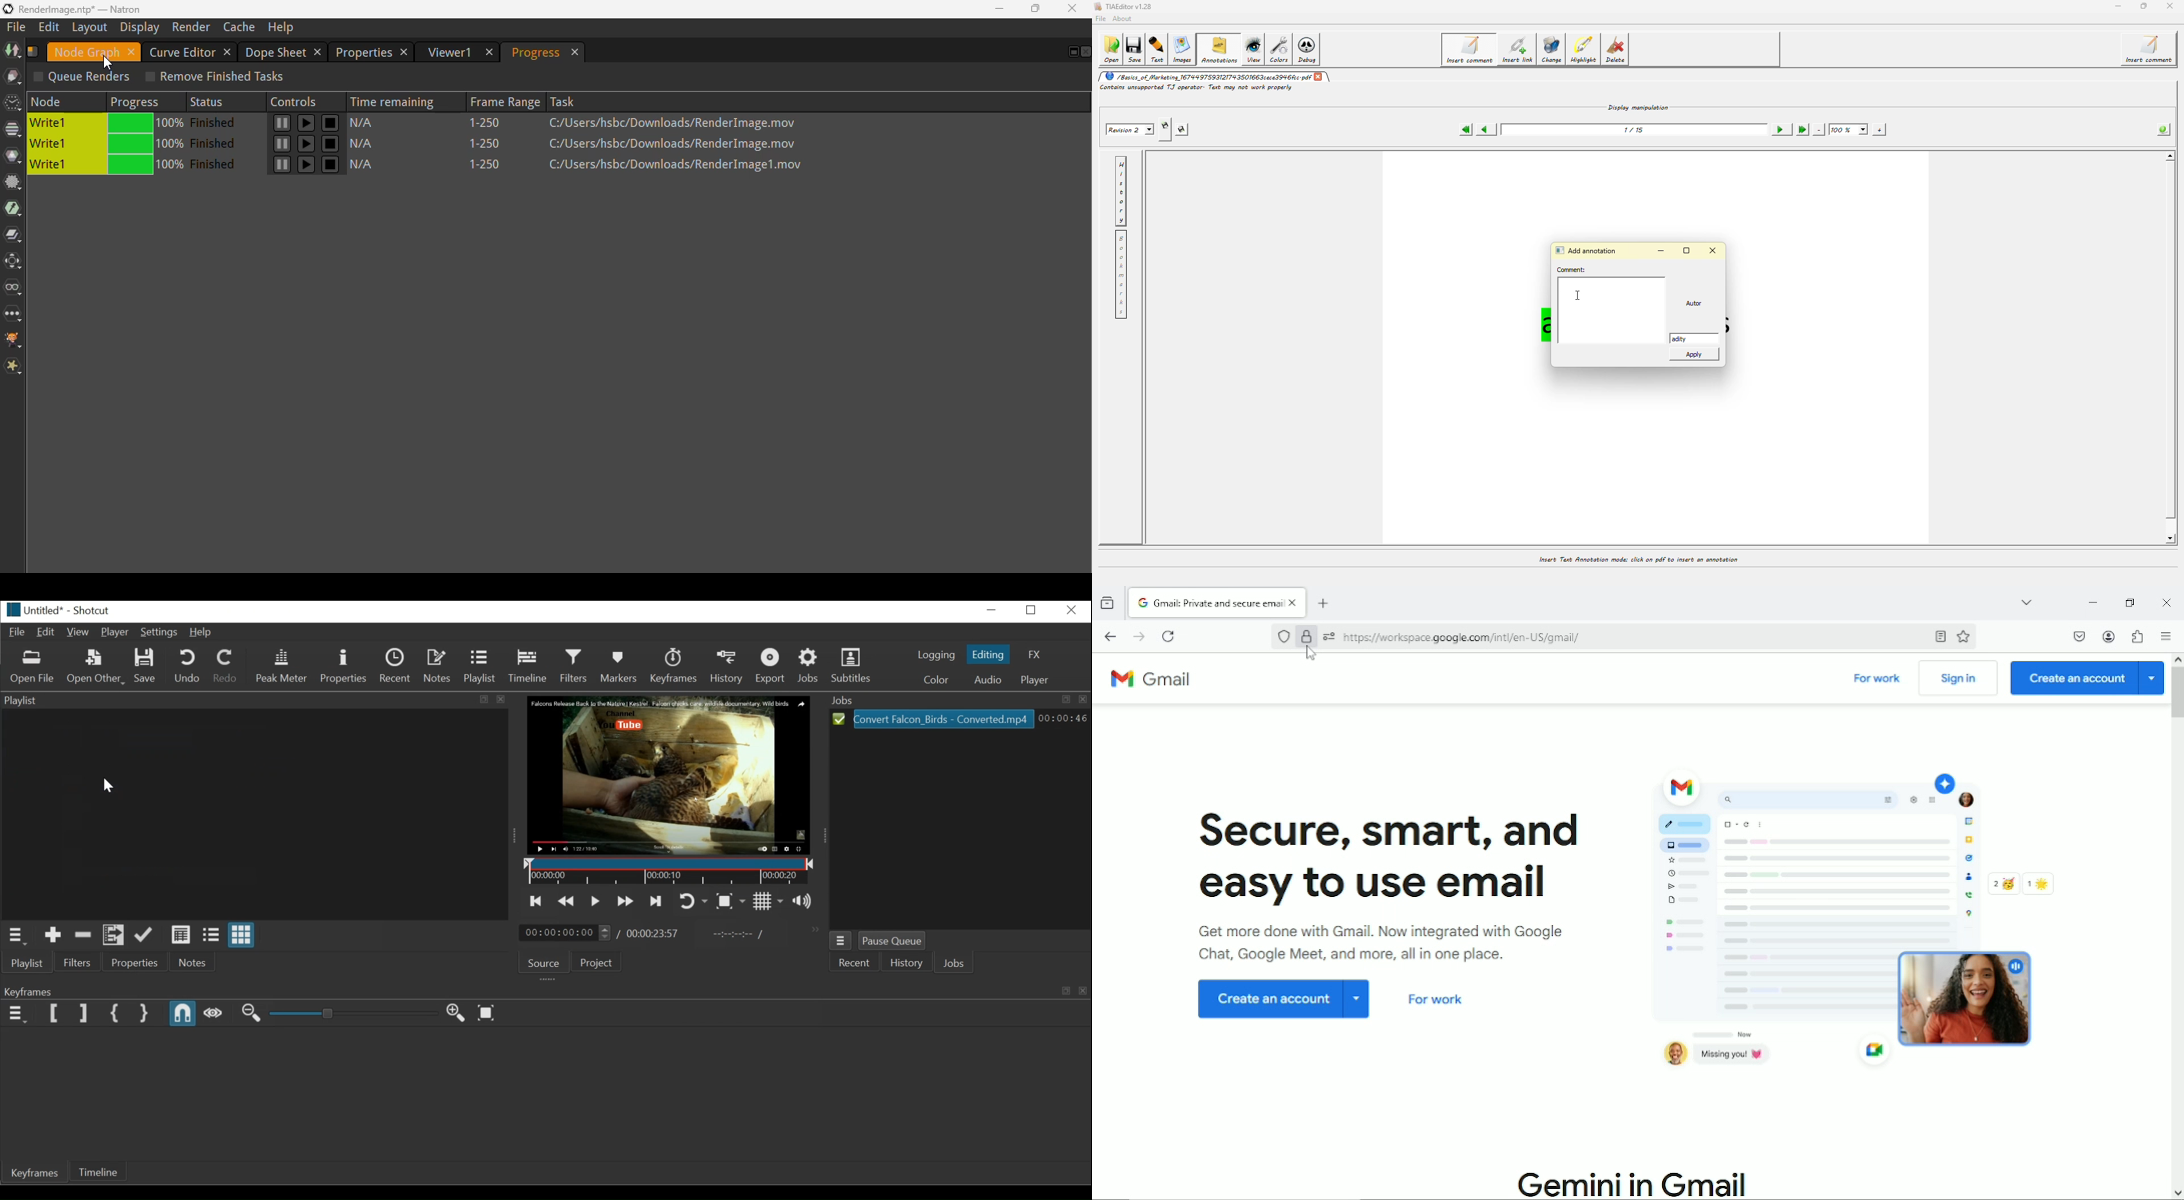 This screenshot has width=2184, height=1204. I want to click on Minimize, so click(2091, 601).